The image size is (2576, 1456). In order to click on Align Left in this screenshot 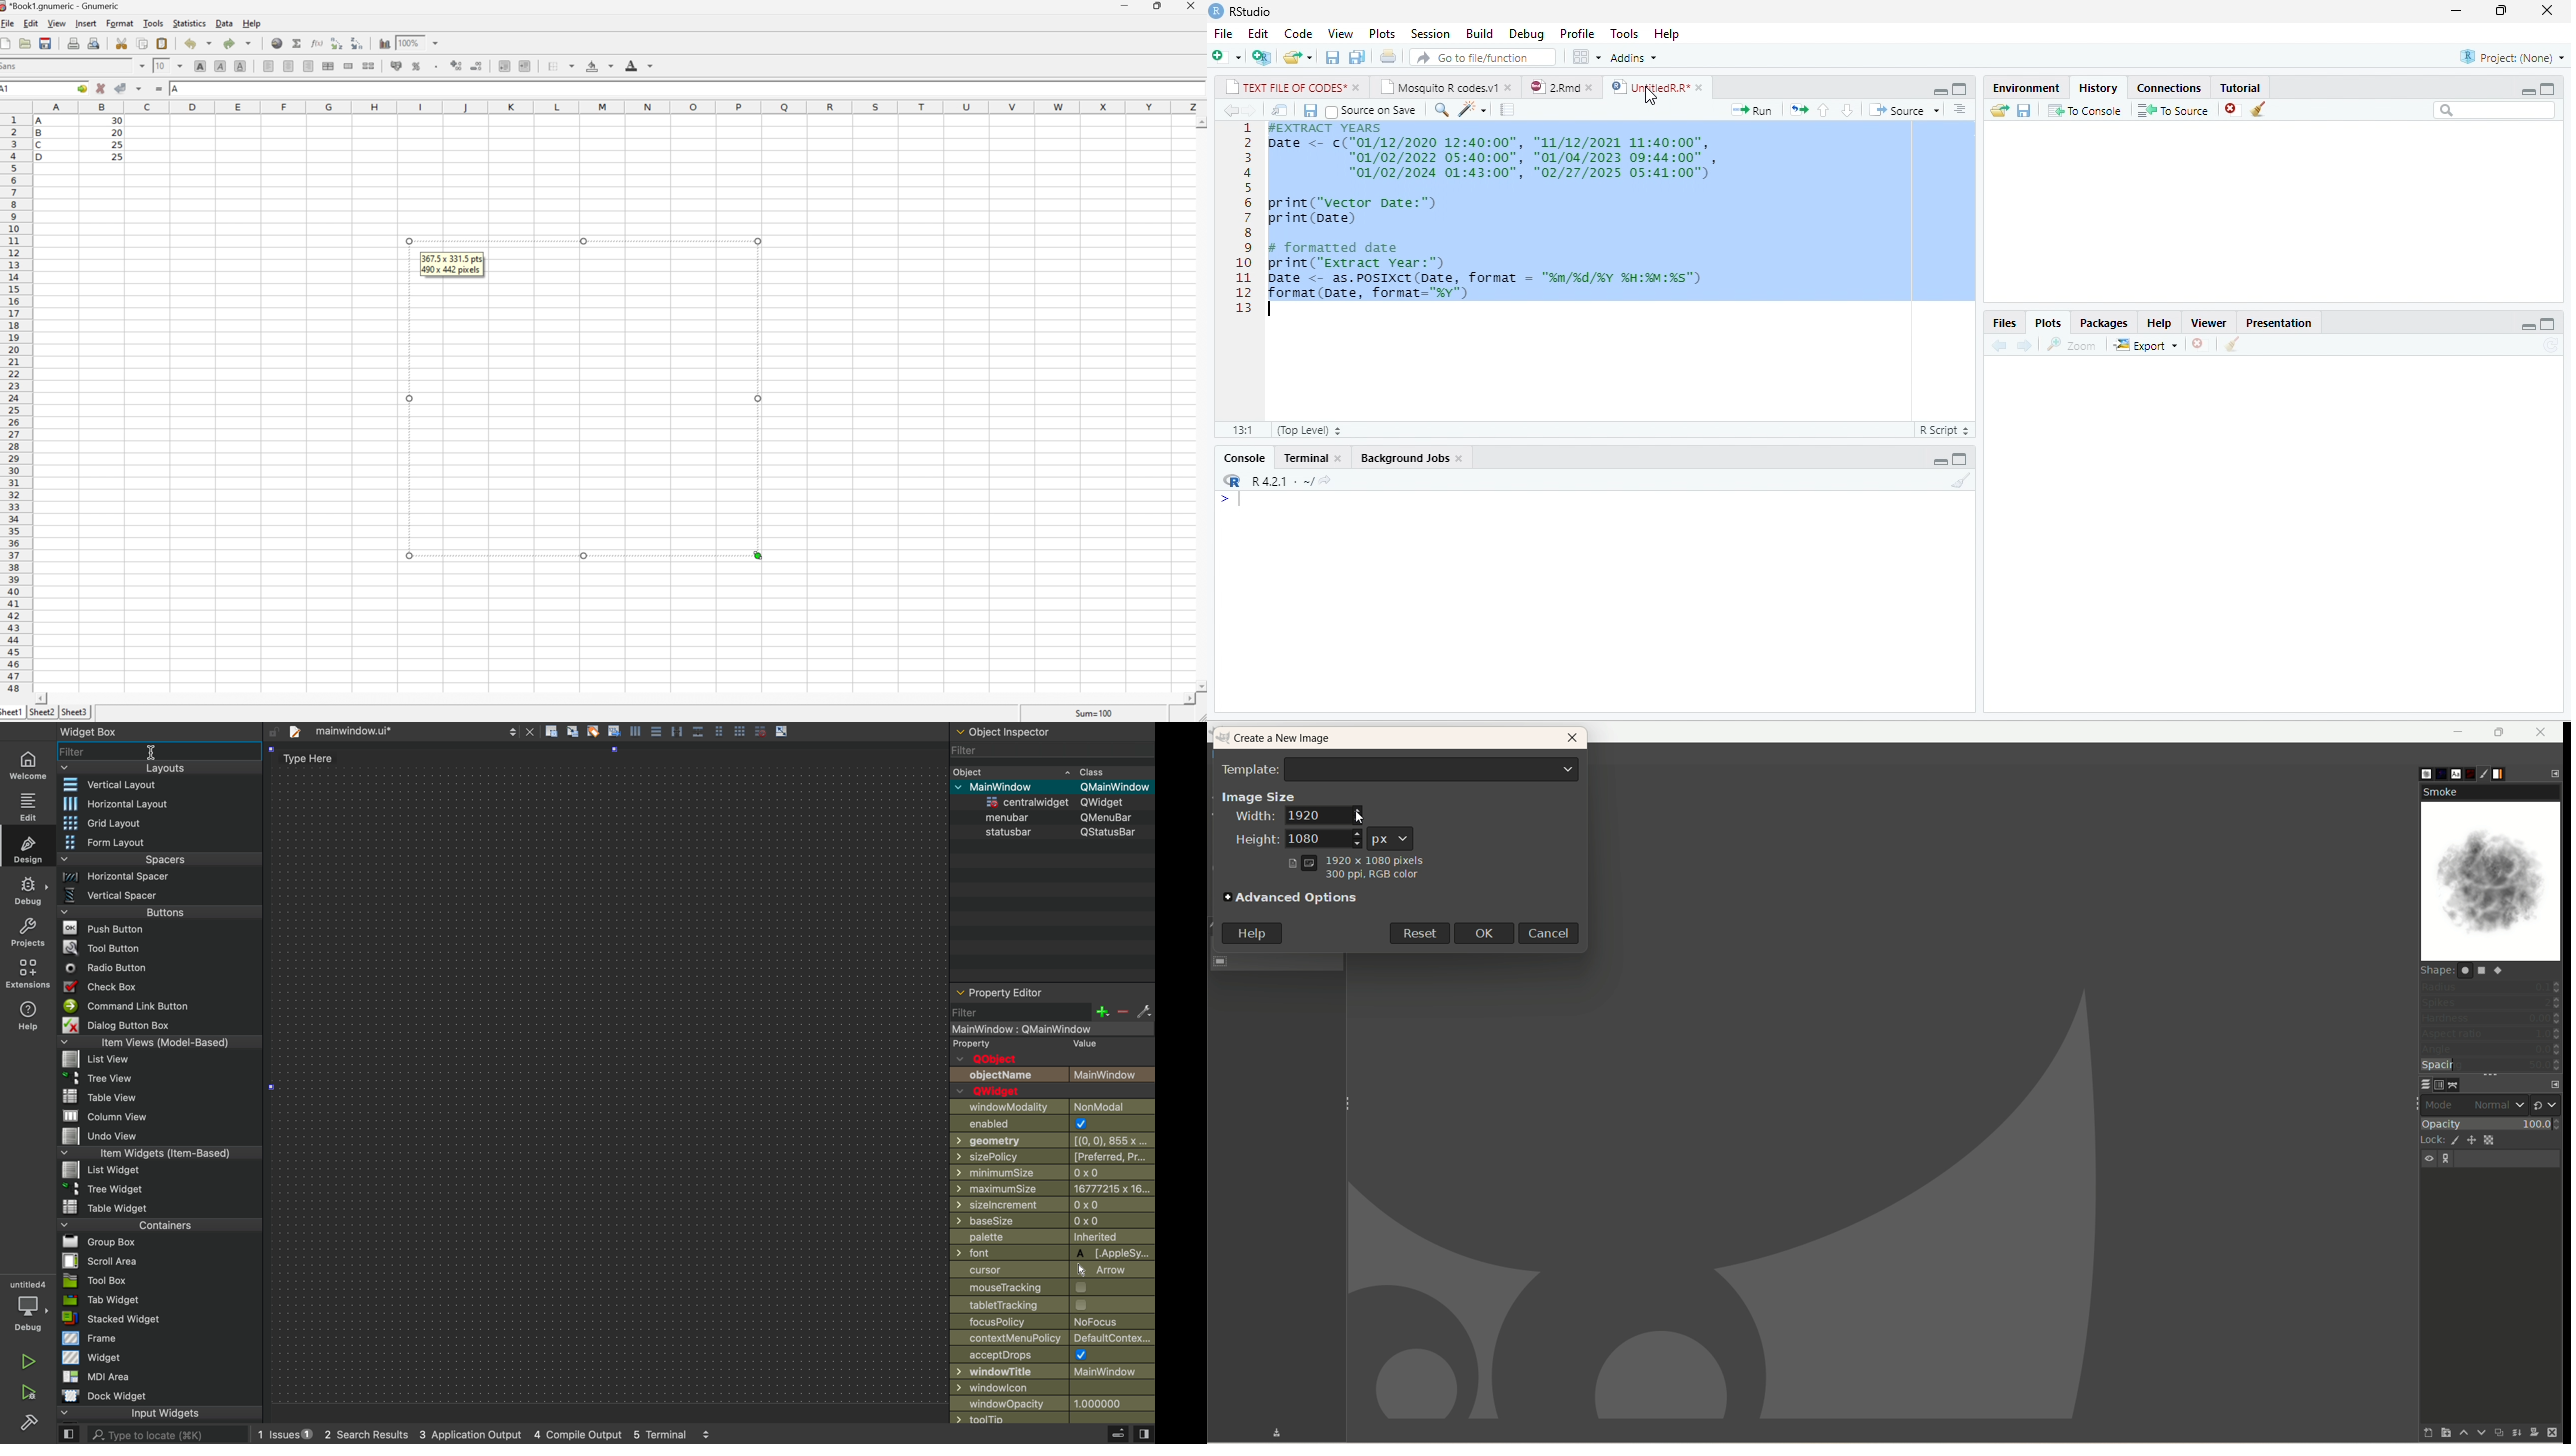, I will do `click(269, 67)`.